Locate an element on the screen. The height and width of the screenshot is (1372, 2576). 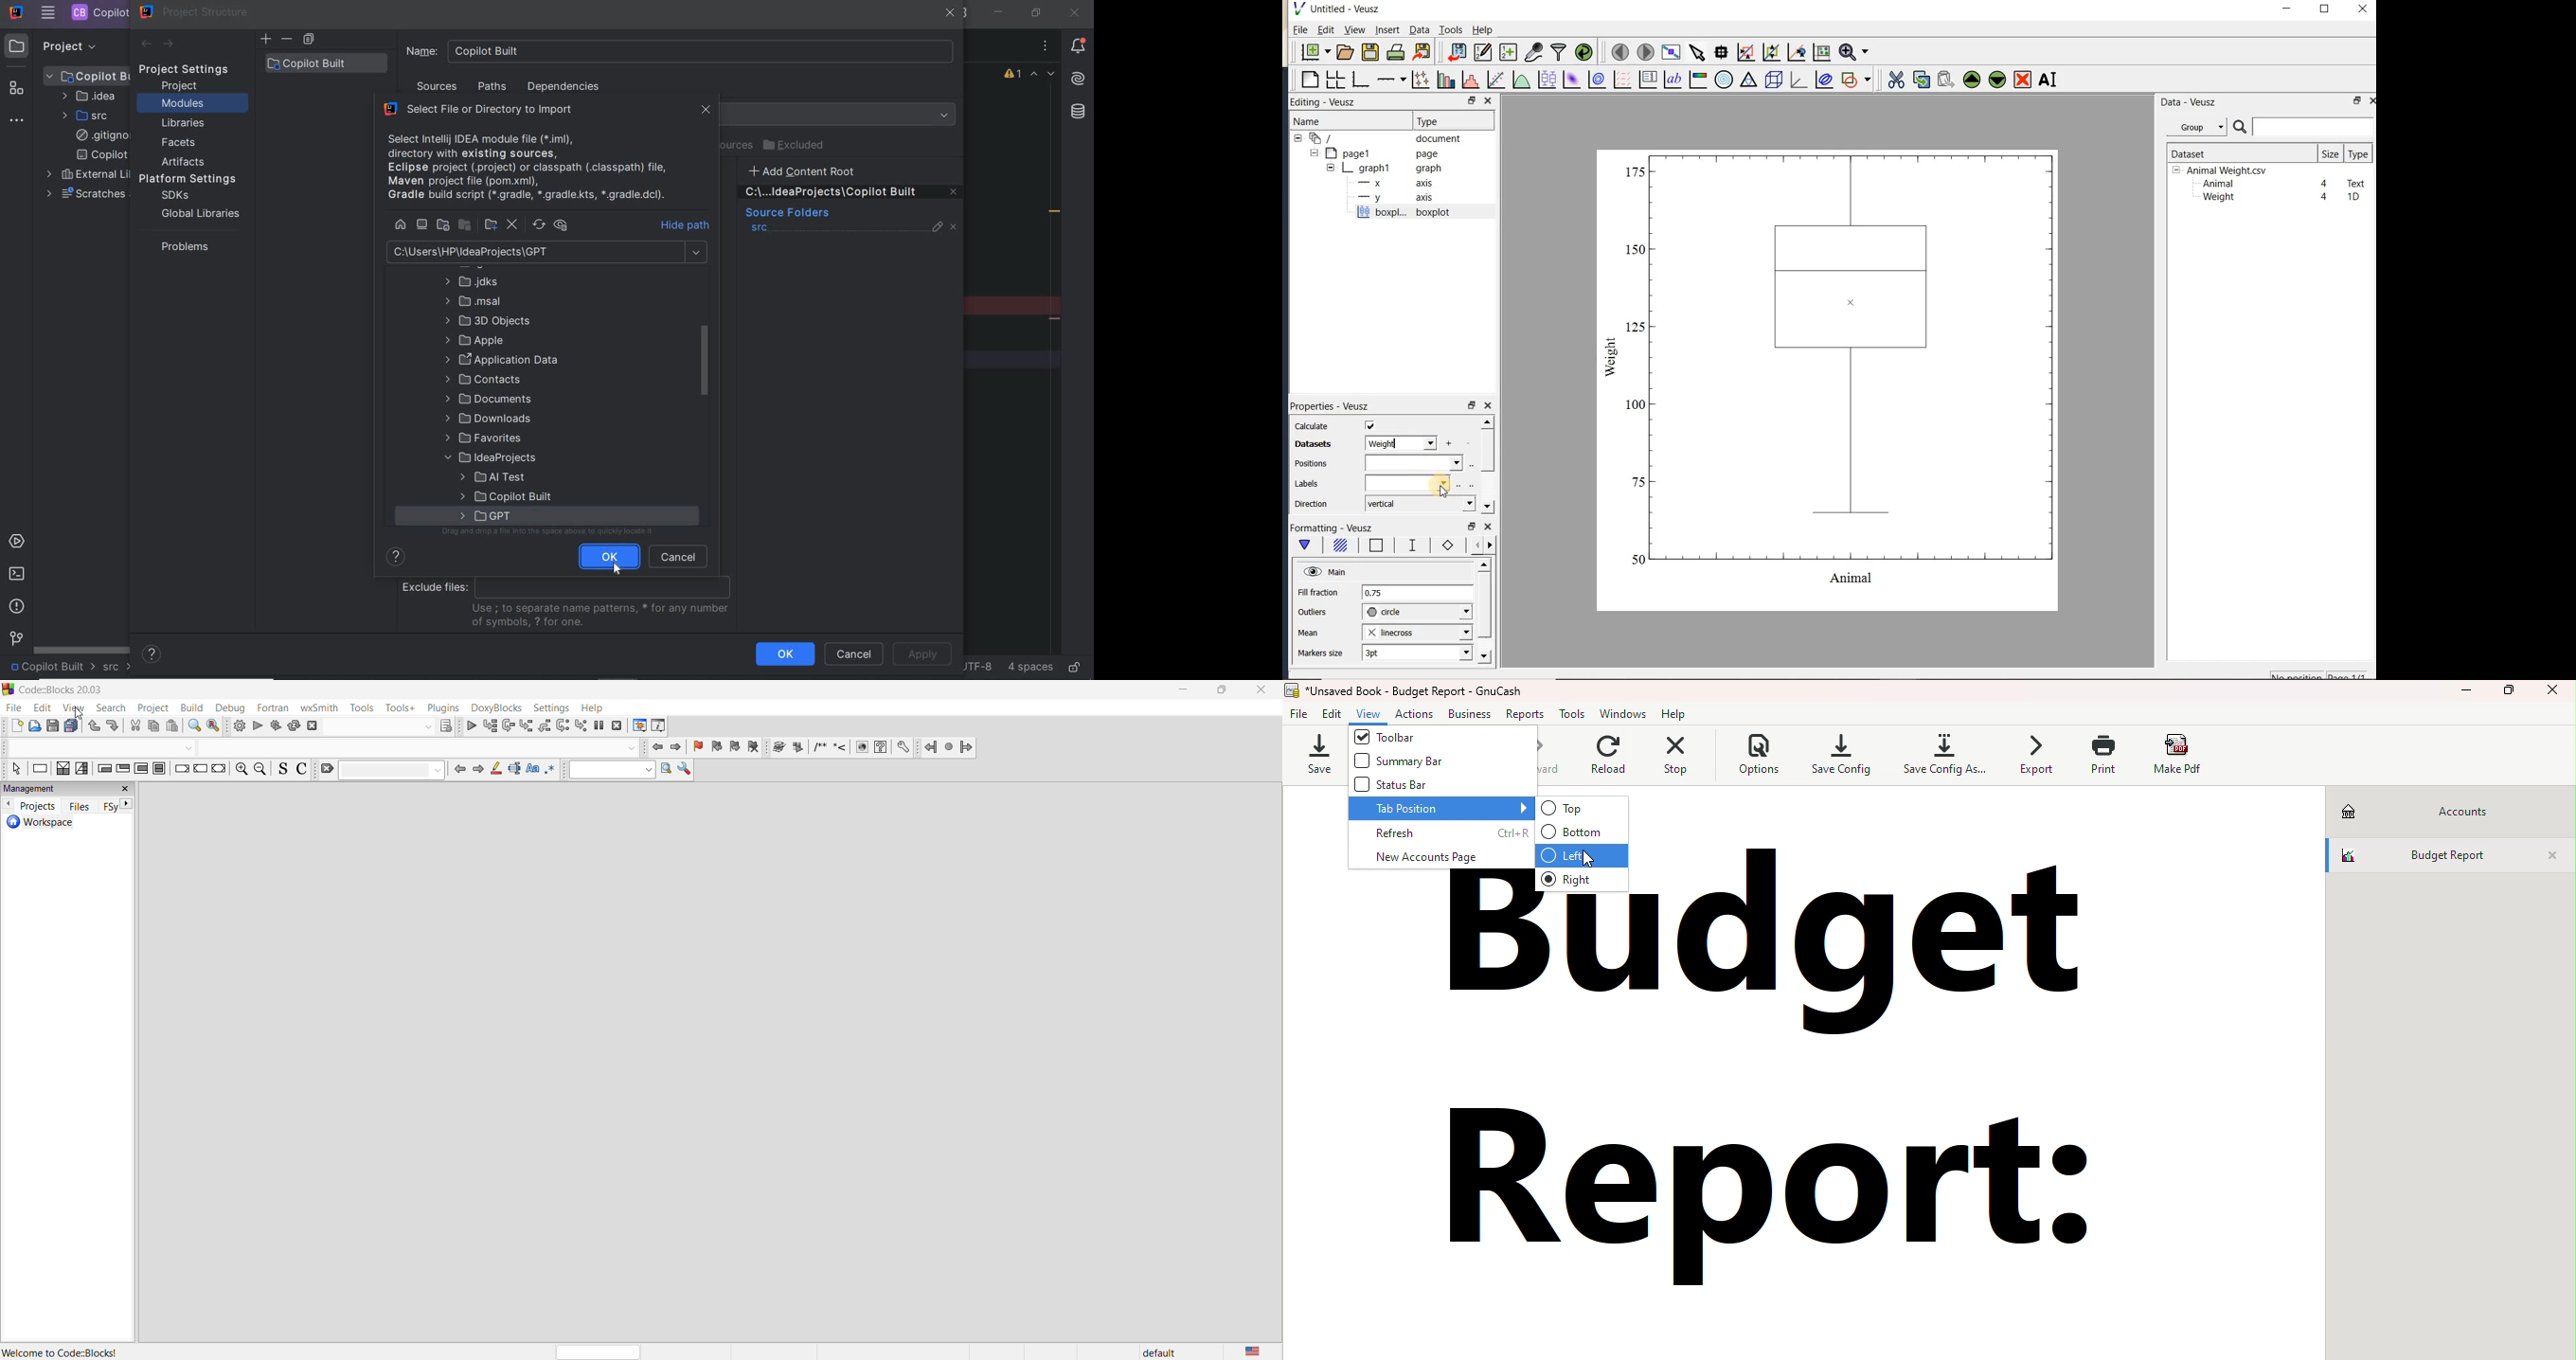
toggle comments is located at coordinates (302, 770).